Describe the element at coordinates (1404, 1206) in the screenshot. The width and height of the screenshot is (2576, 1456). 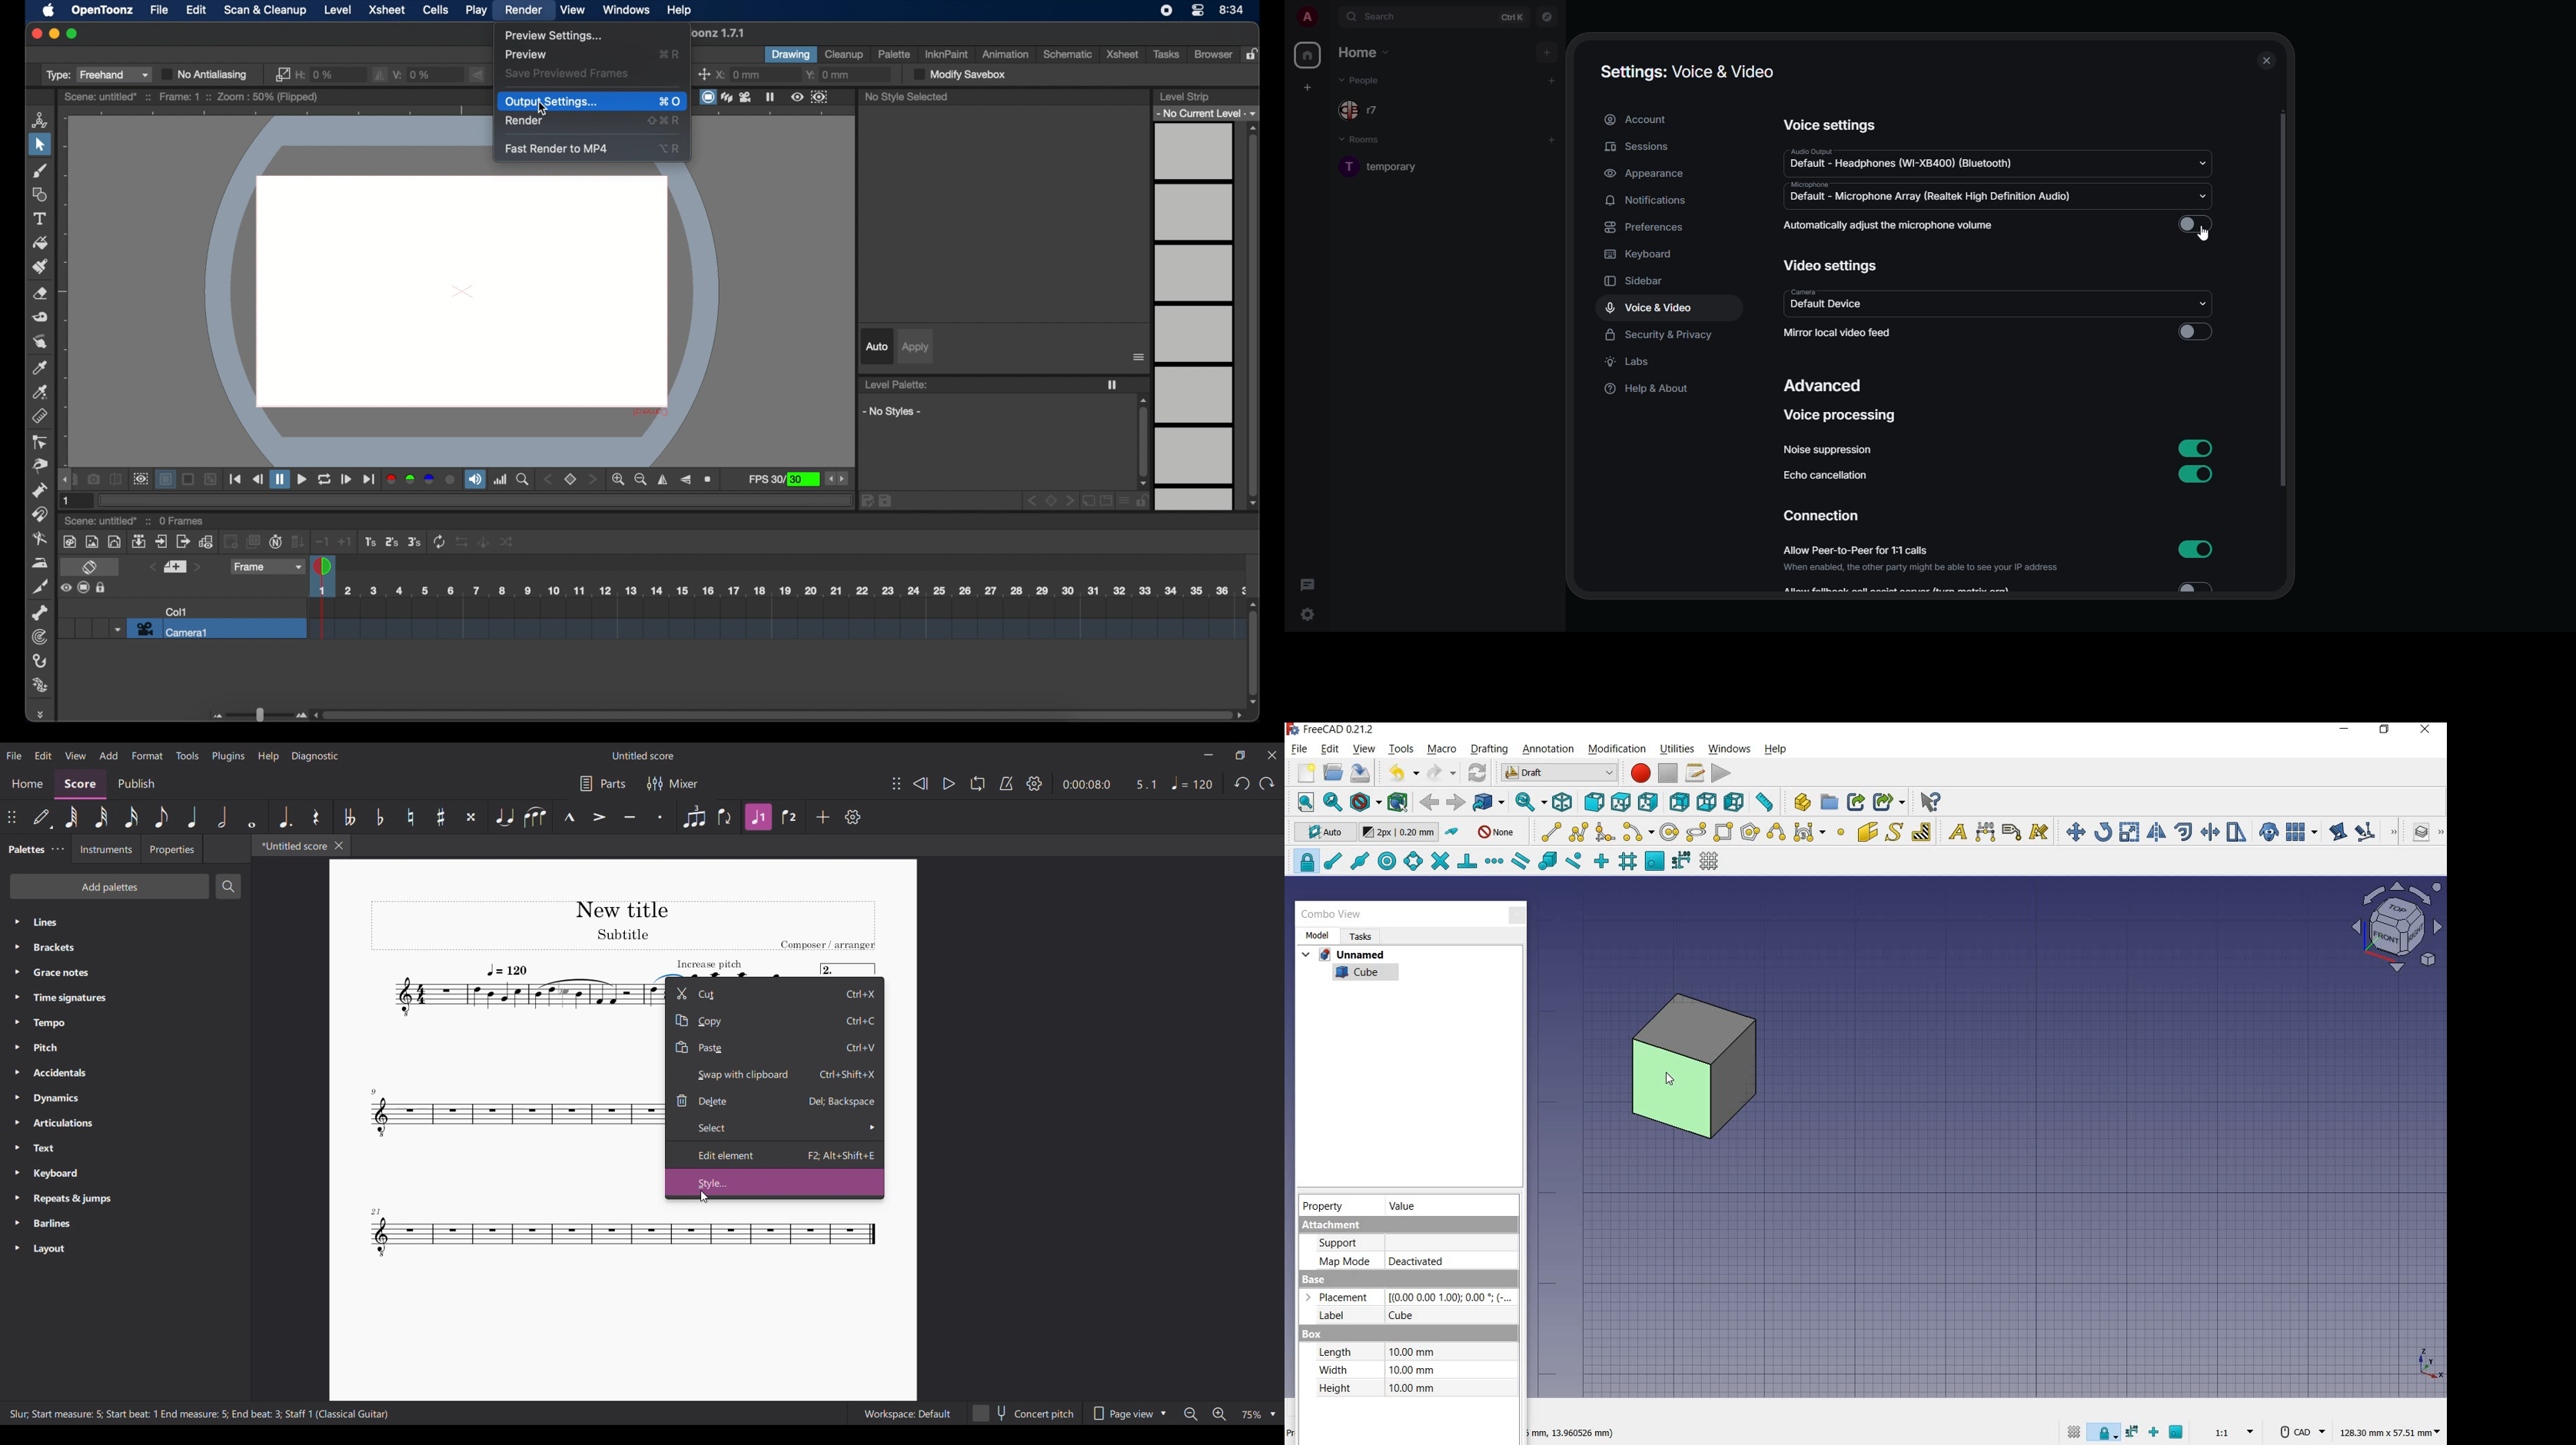
I see `value` at that location.